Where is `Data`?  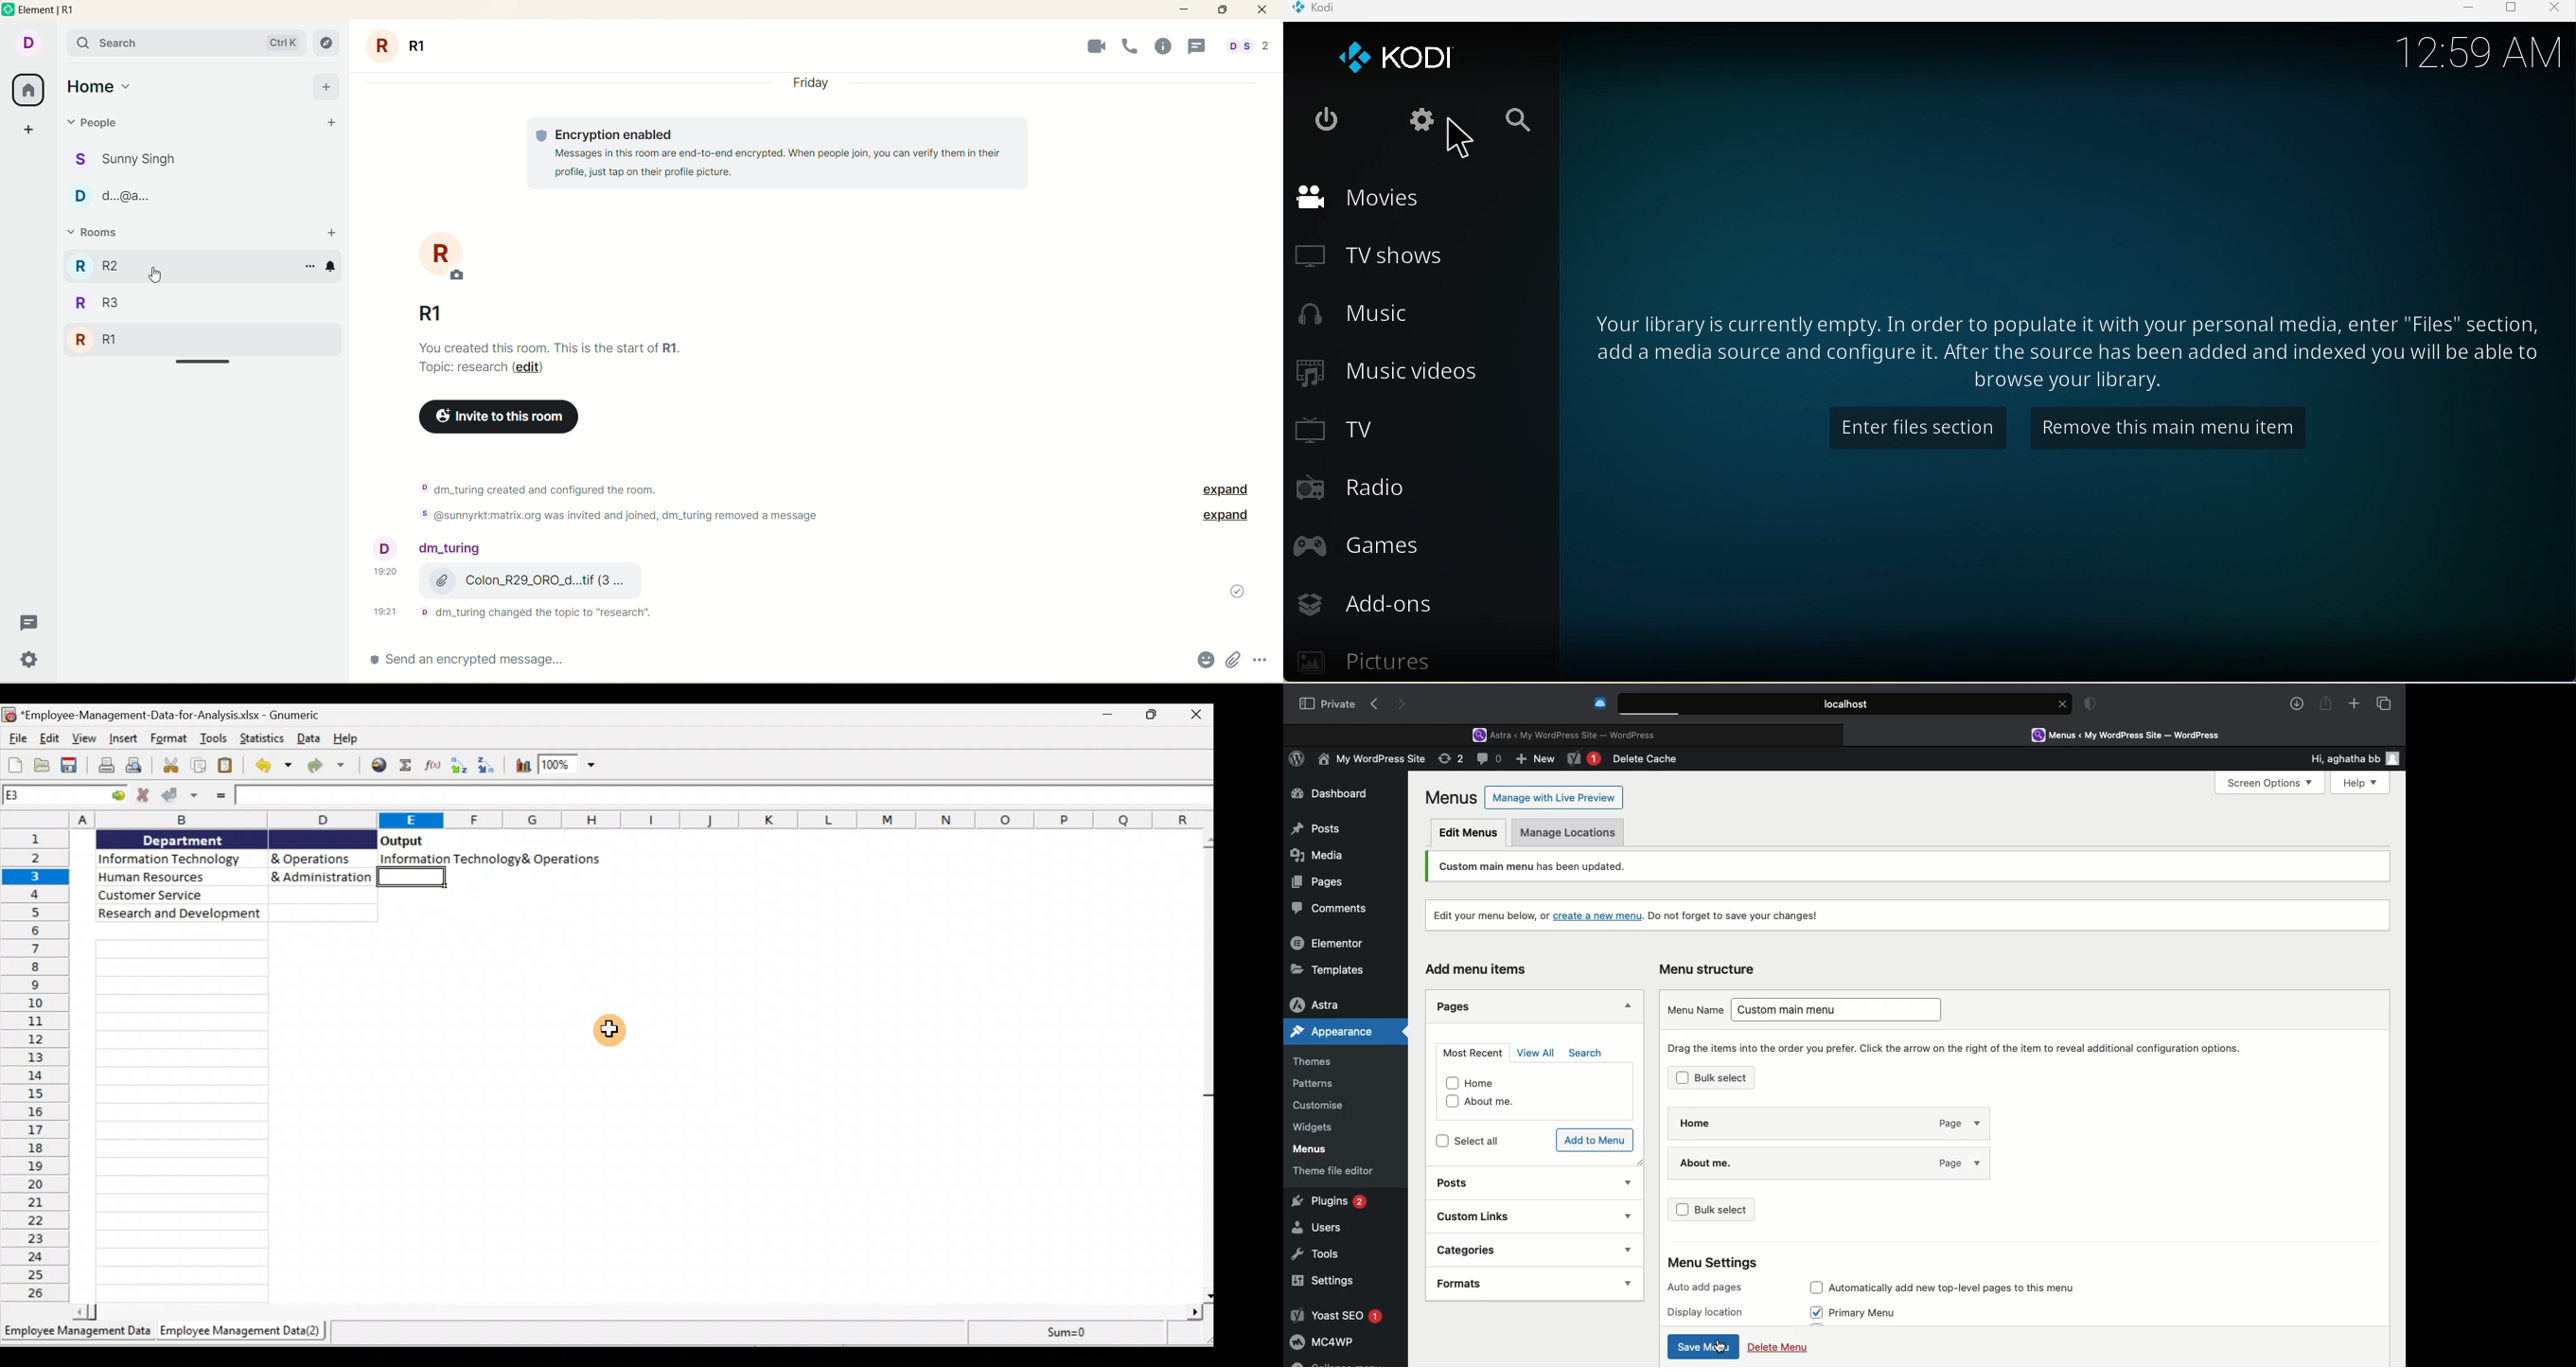
Data is located at coordinates (237, 877).